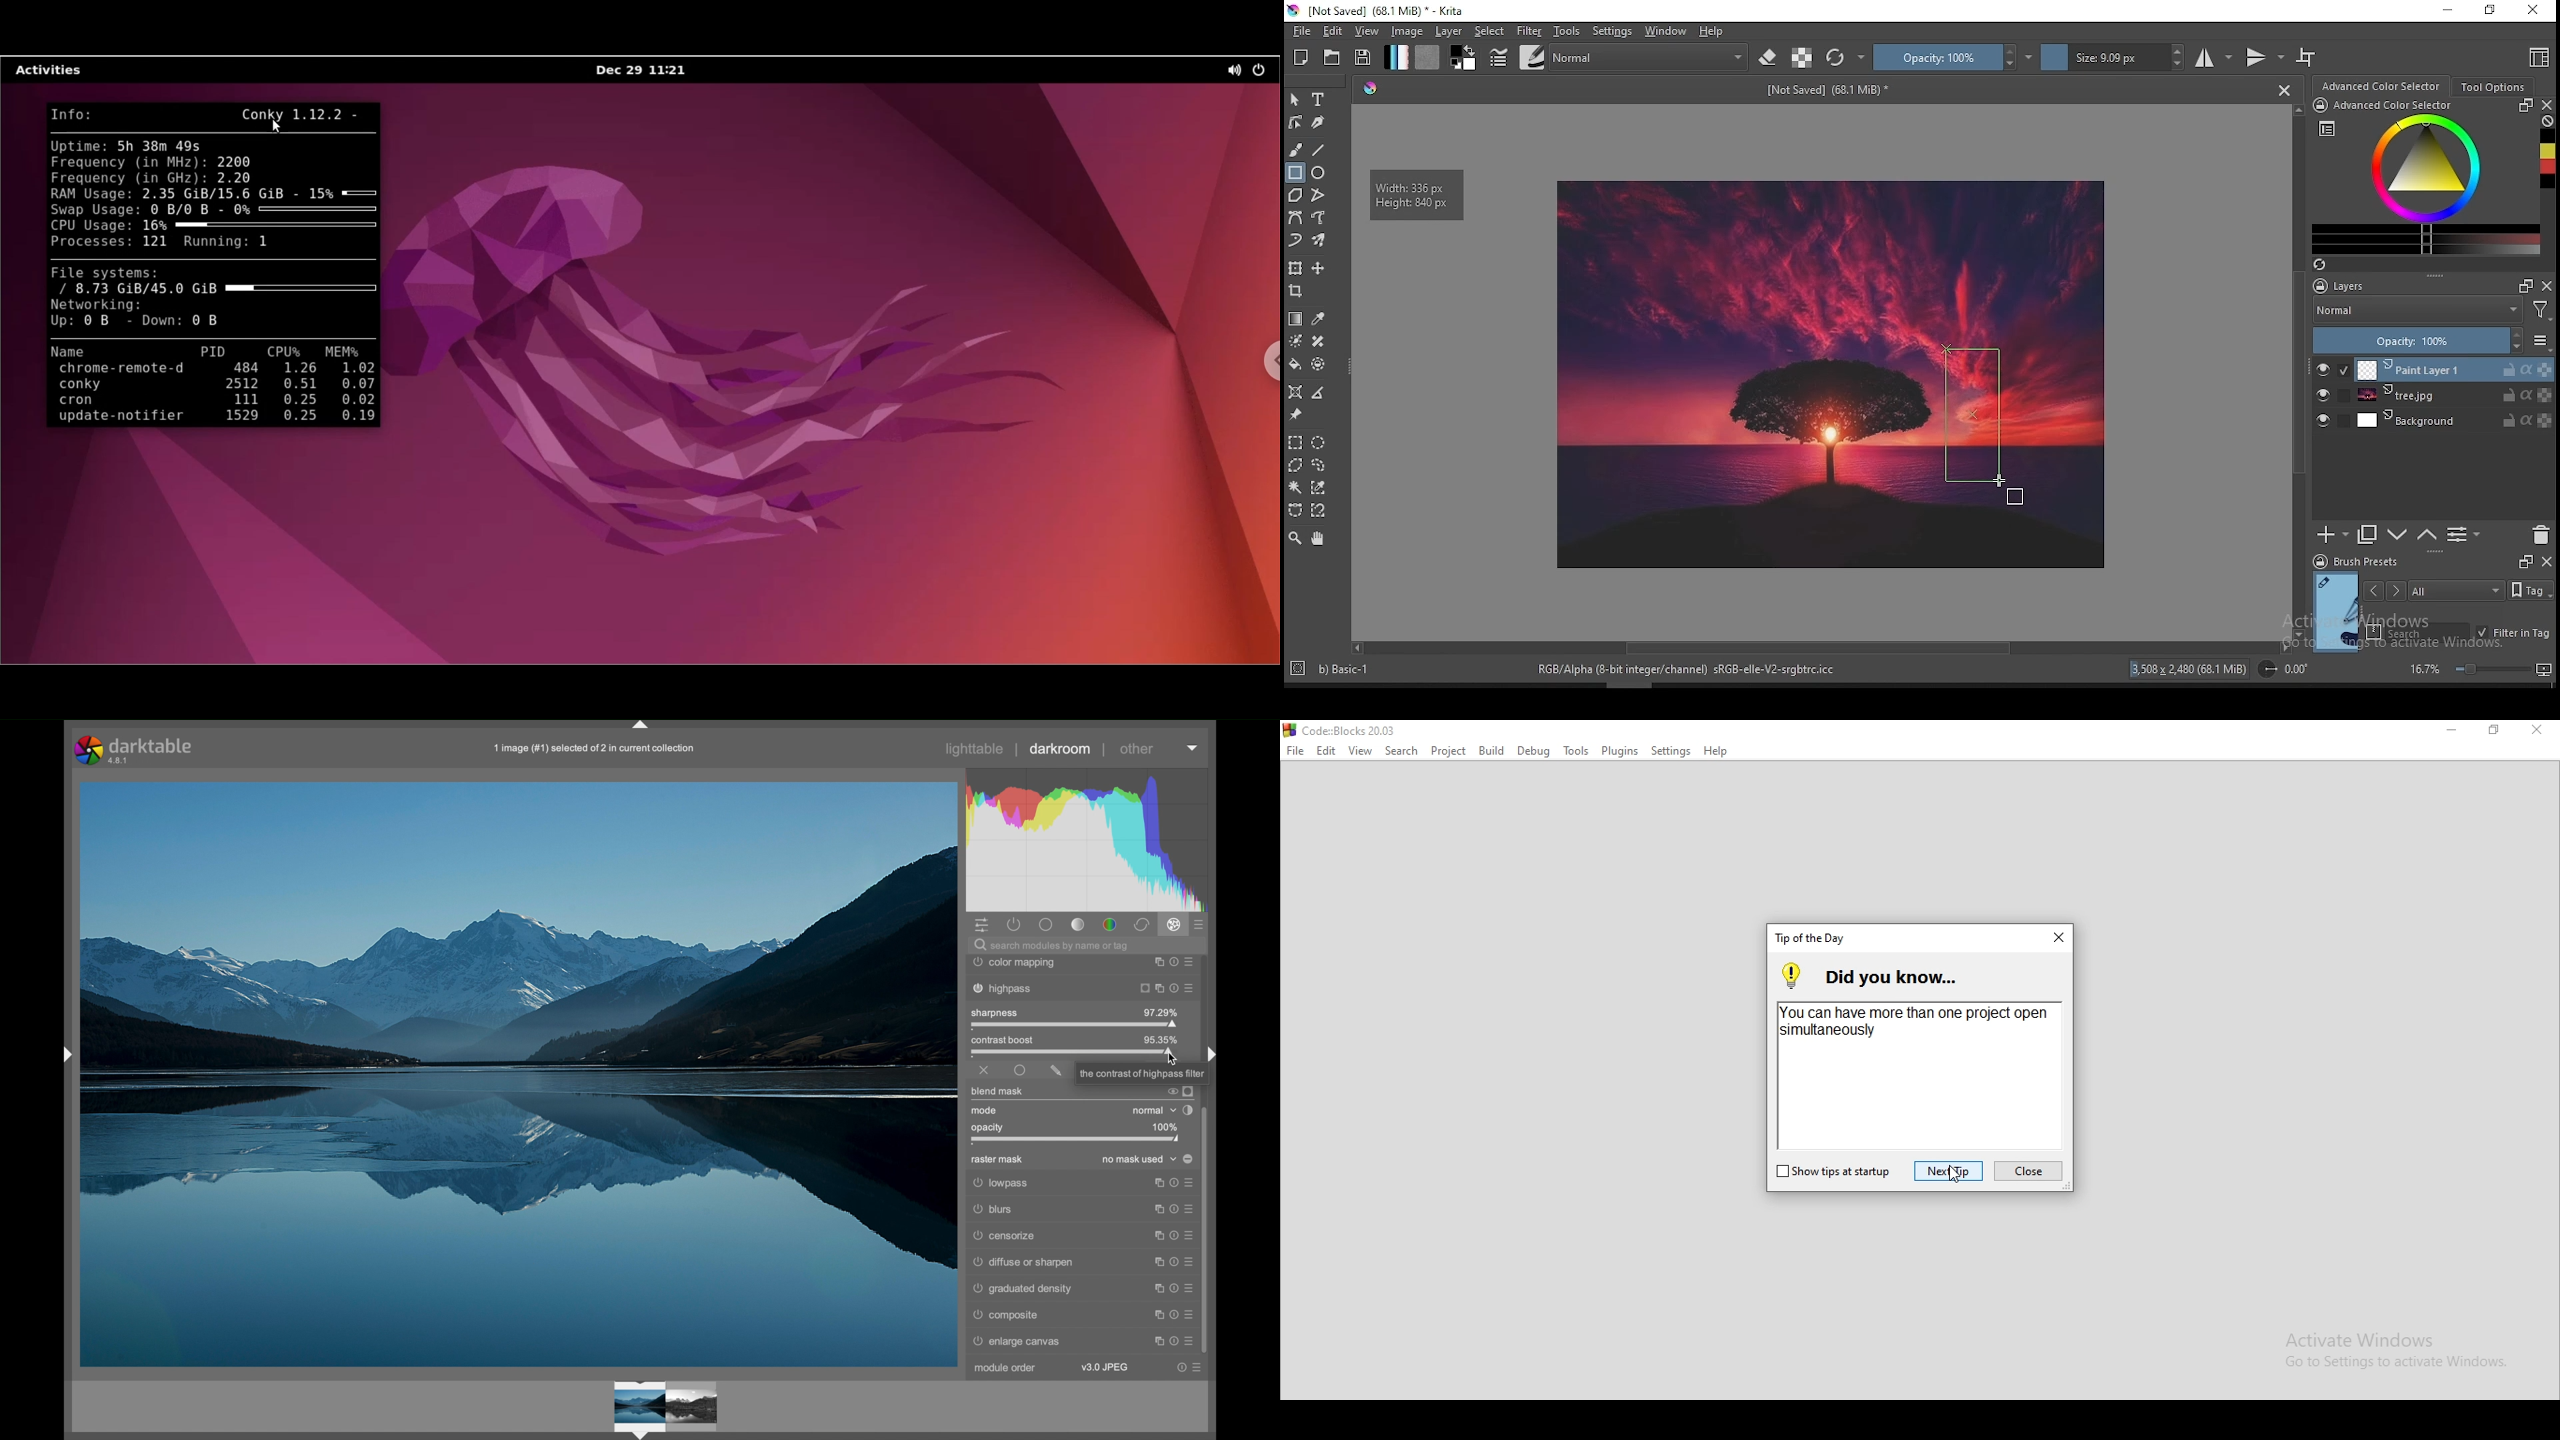 The height and width of the screenshot is (1456, 2576). Describe the element at coordinates (1163, 1127) in the screenshot. I see `100%` at that location.